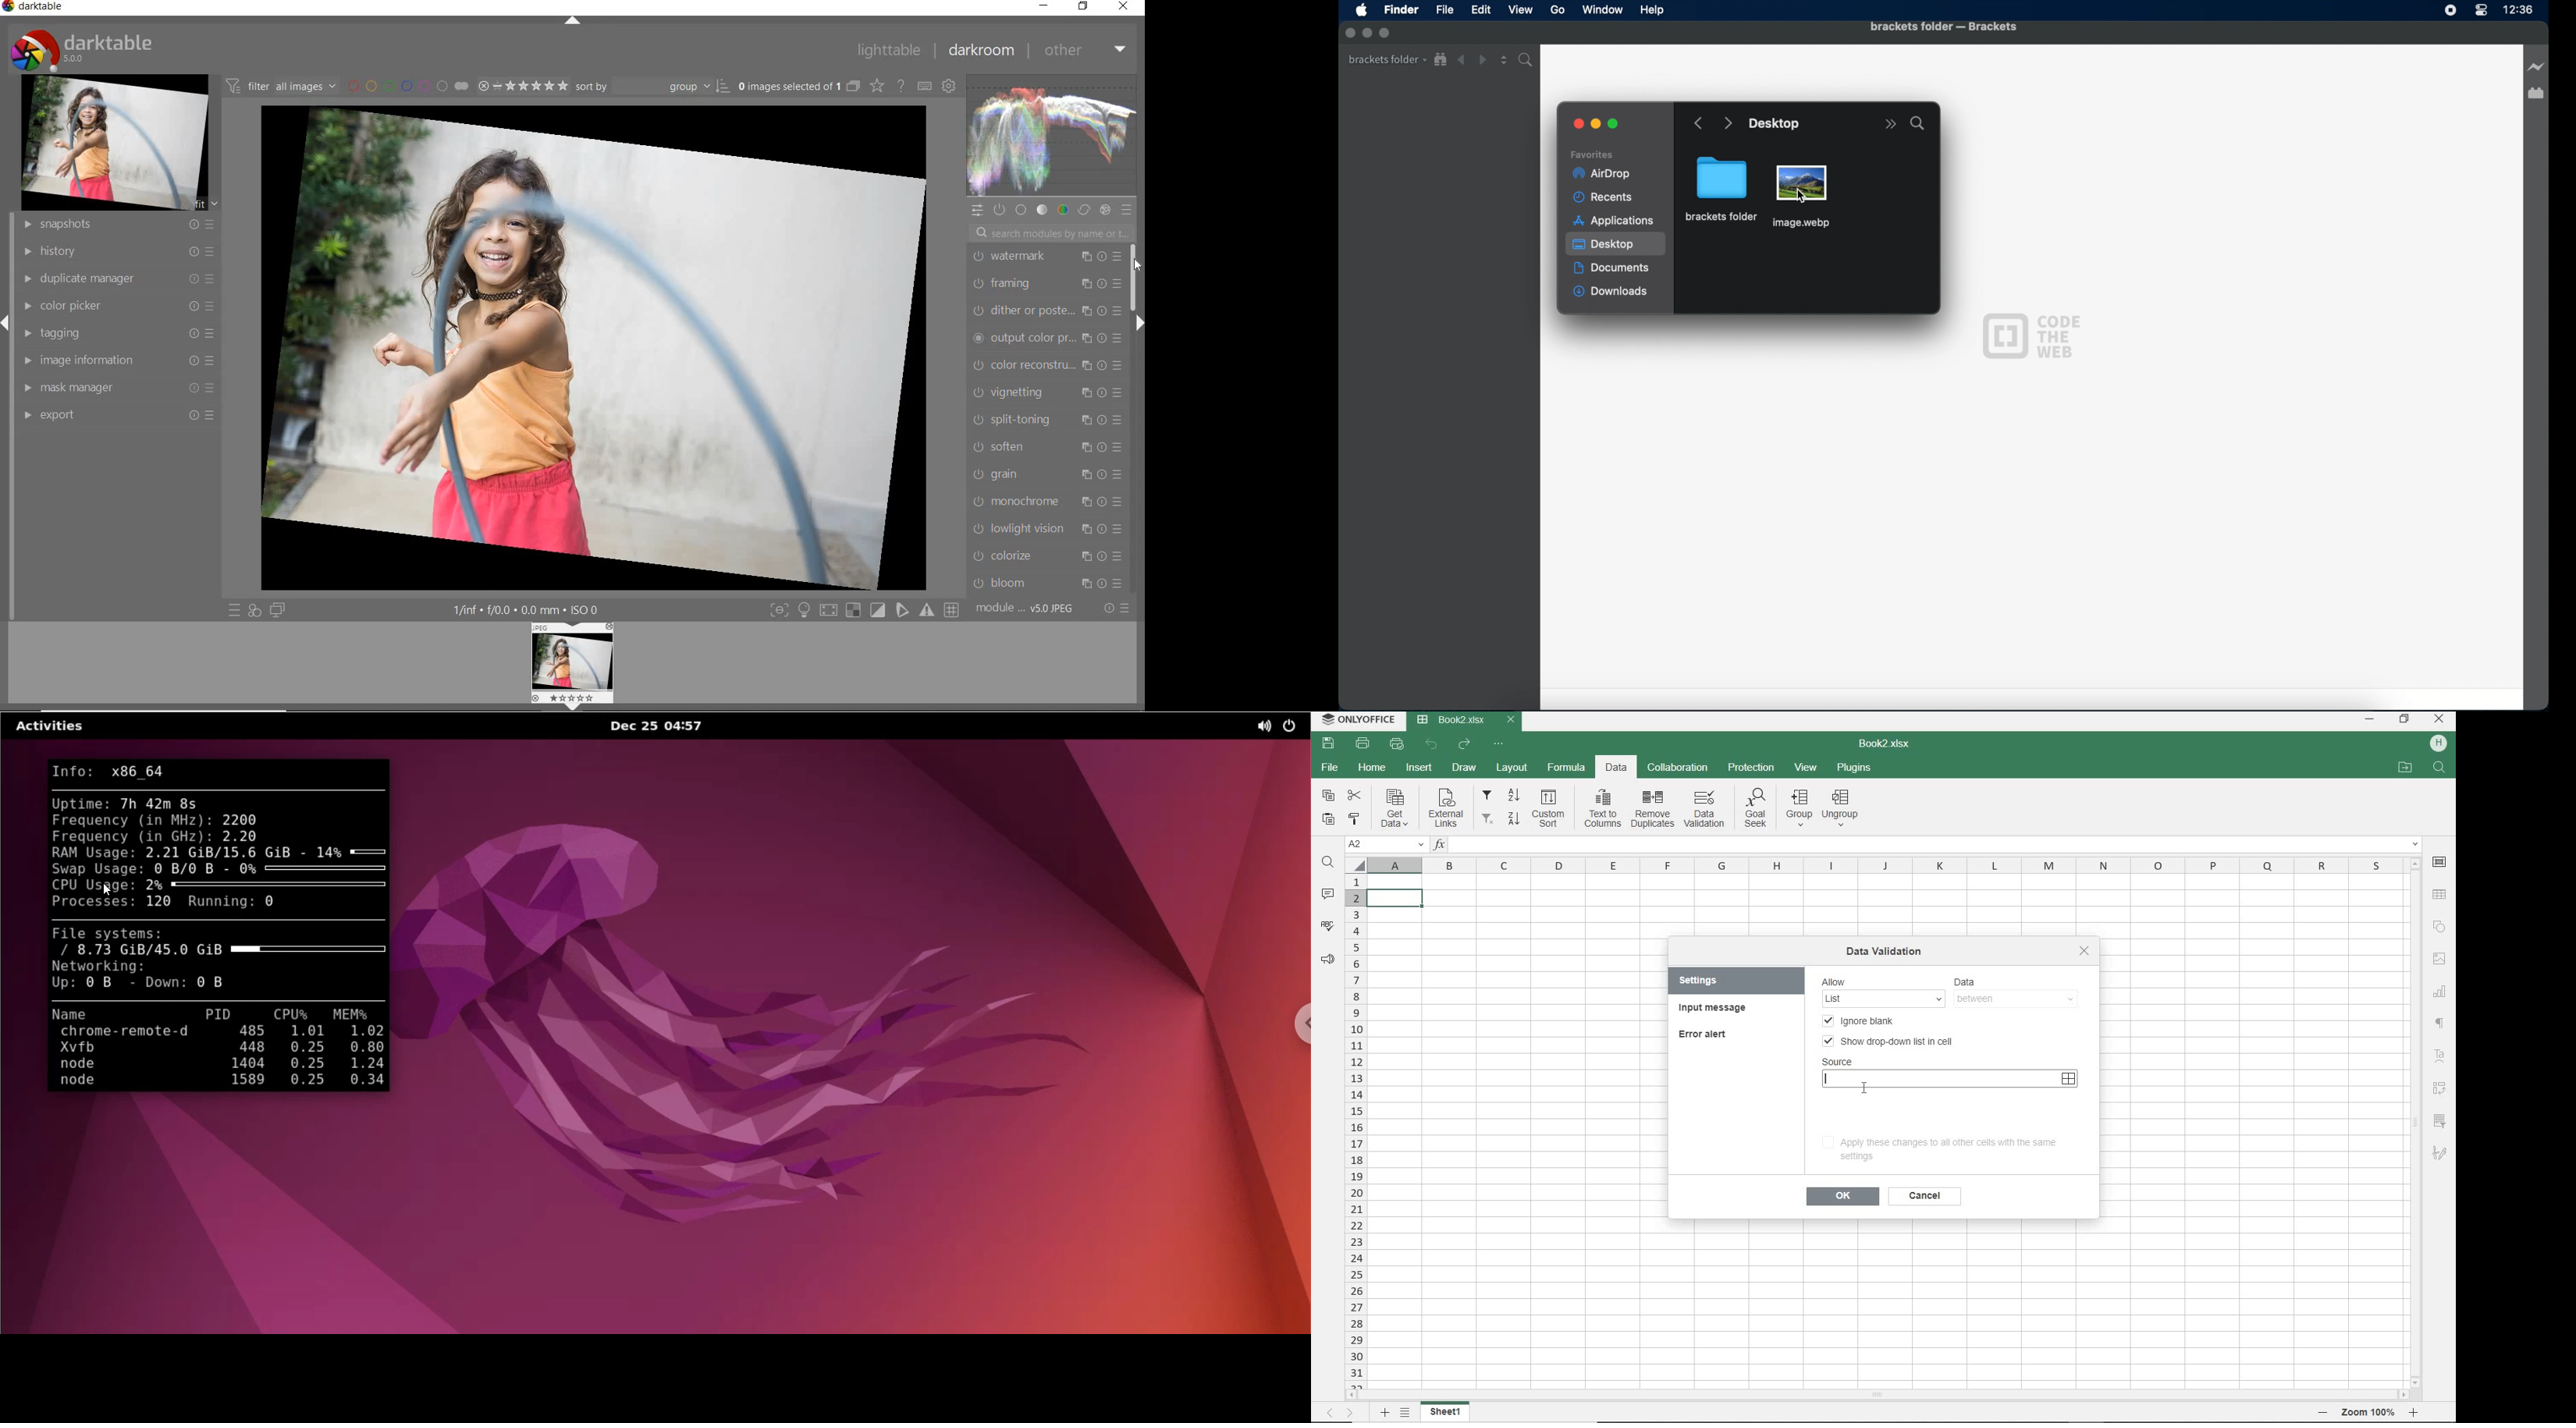 This screenshot has width=2576, height=1428. Describe the element at coordinates (1050, 393) in the screenshot. I see `vignetting` at that location.